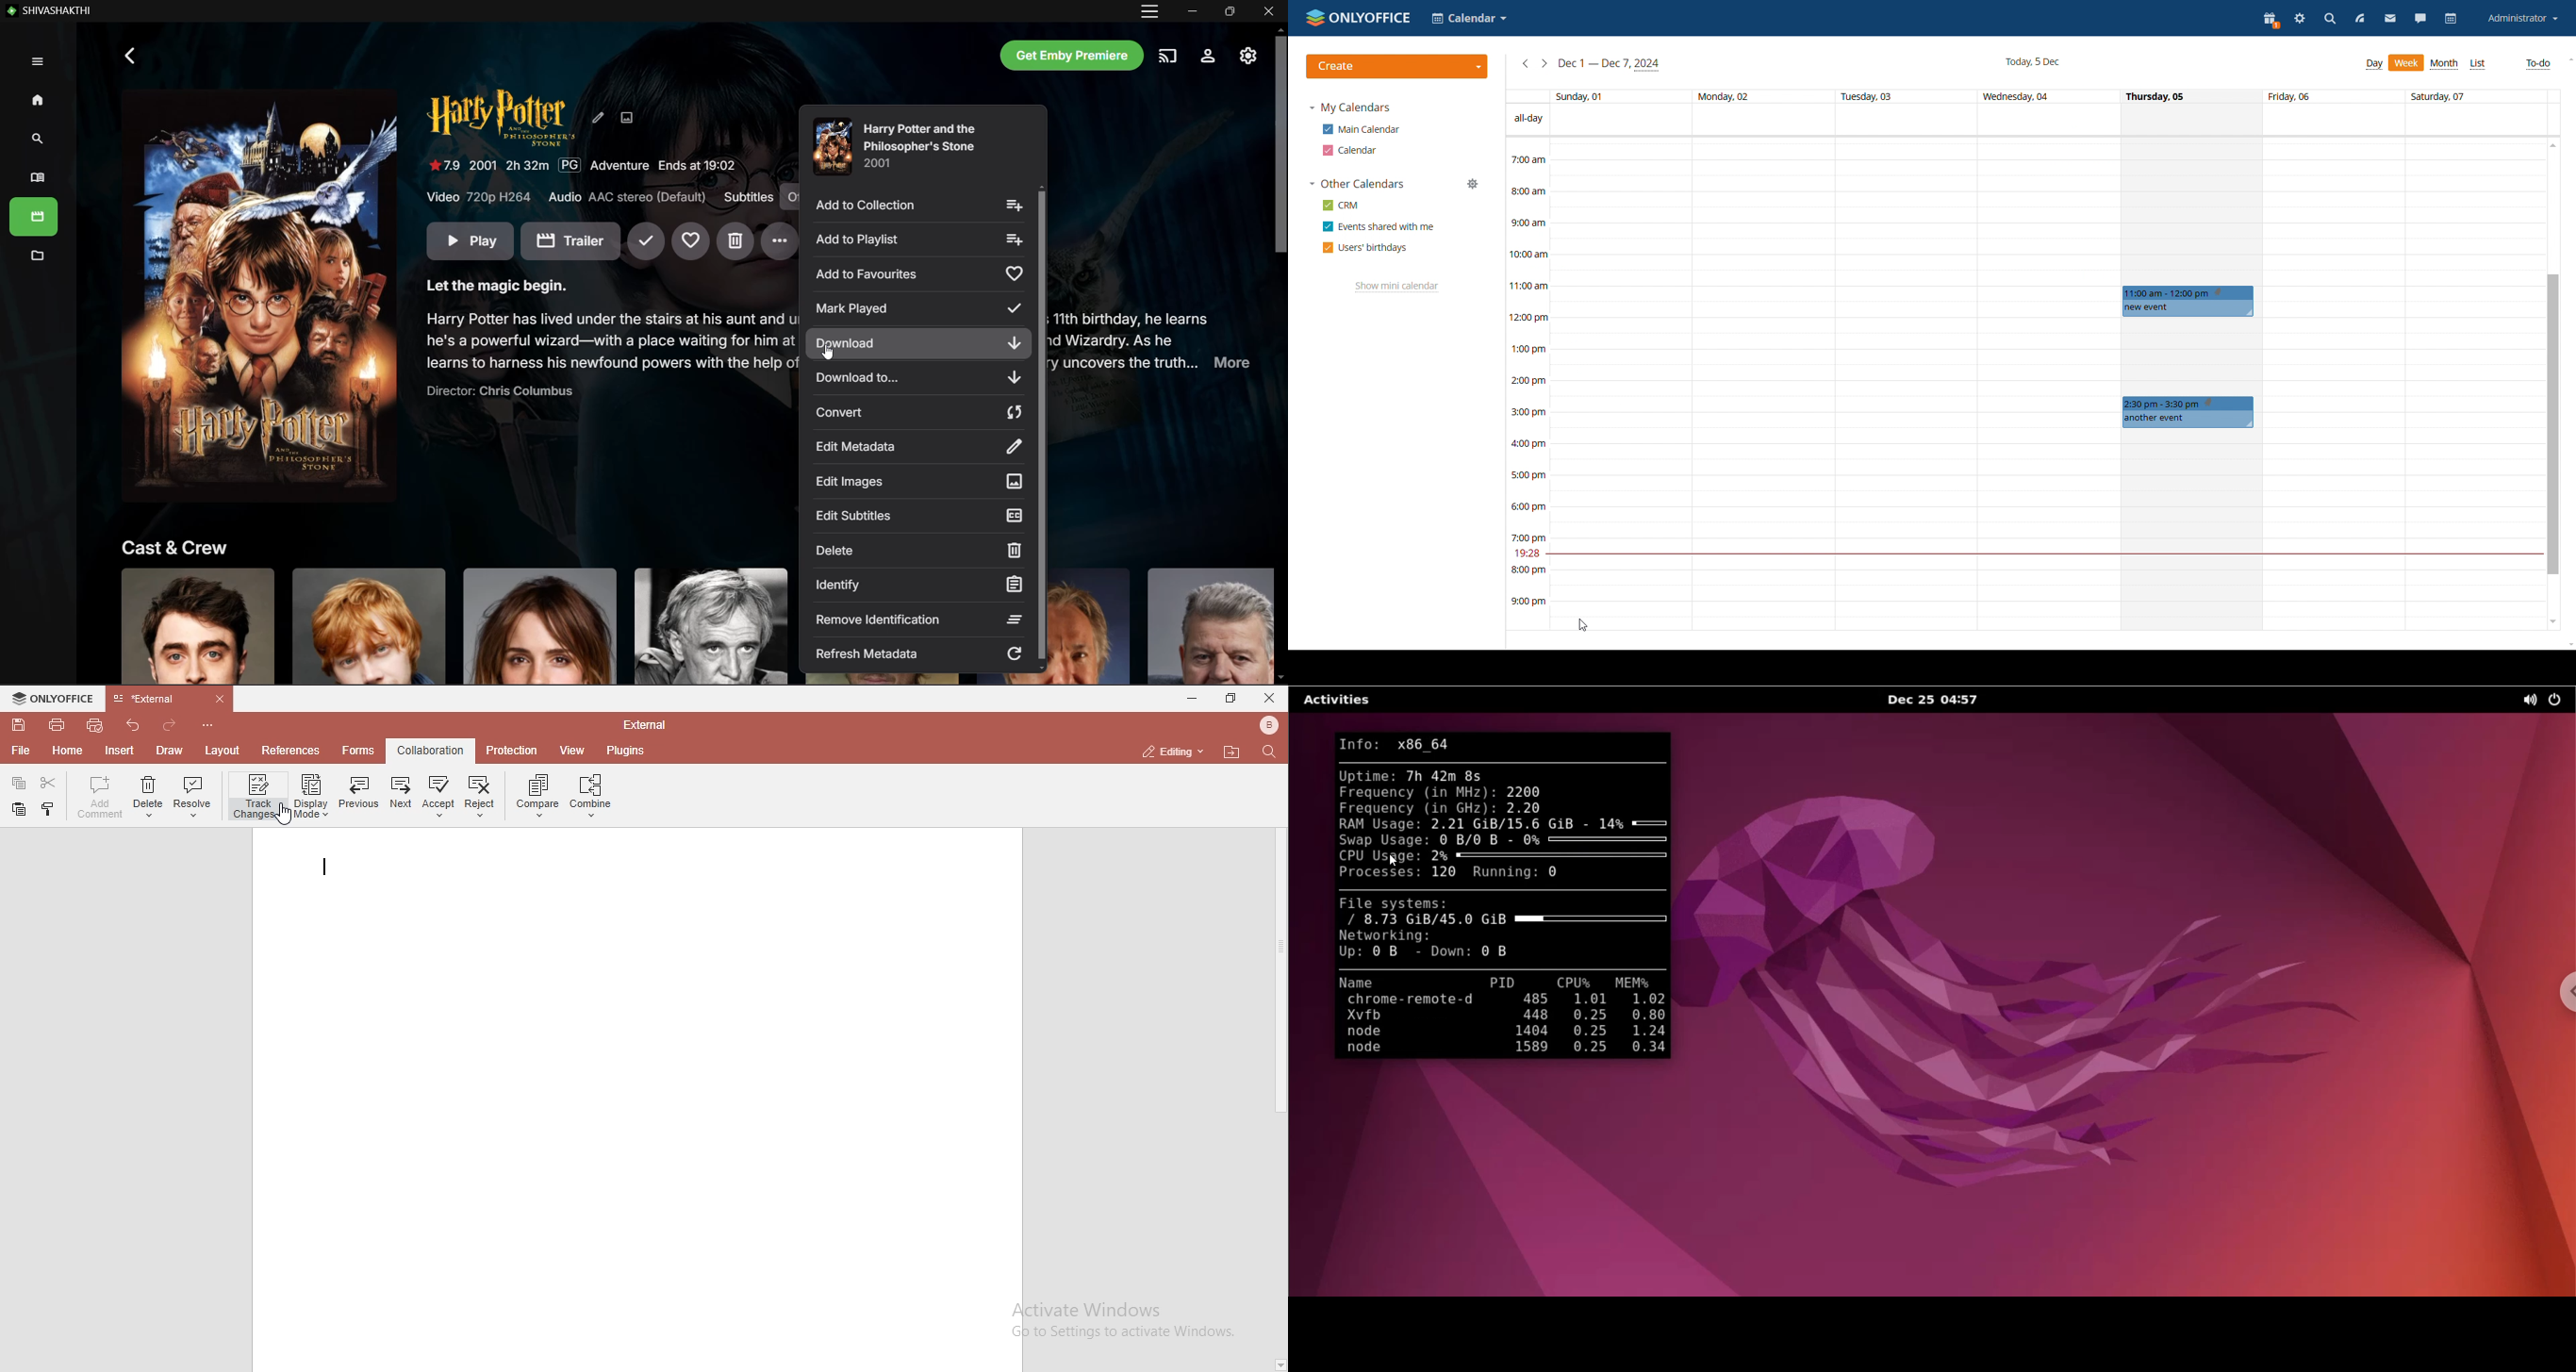 The height and width of the screenshot is (1372, 2576). Describe the element at coordinates (593, 796) in the screenshot. I see `combine` at that location.